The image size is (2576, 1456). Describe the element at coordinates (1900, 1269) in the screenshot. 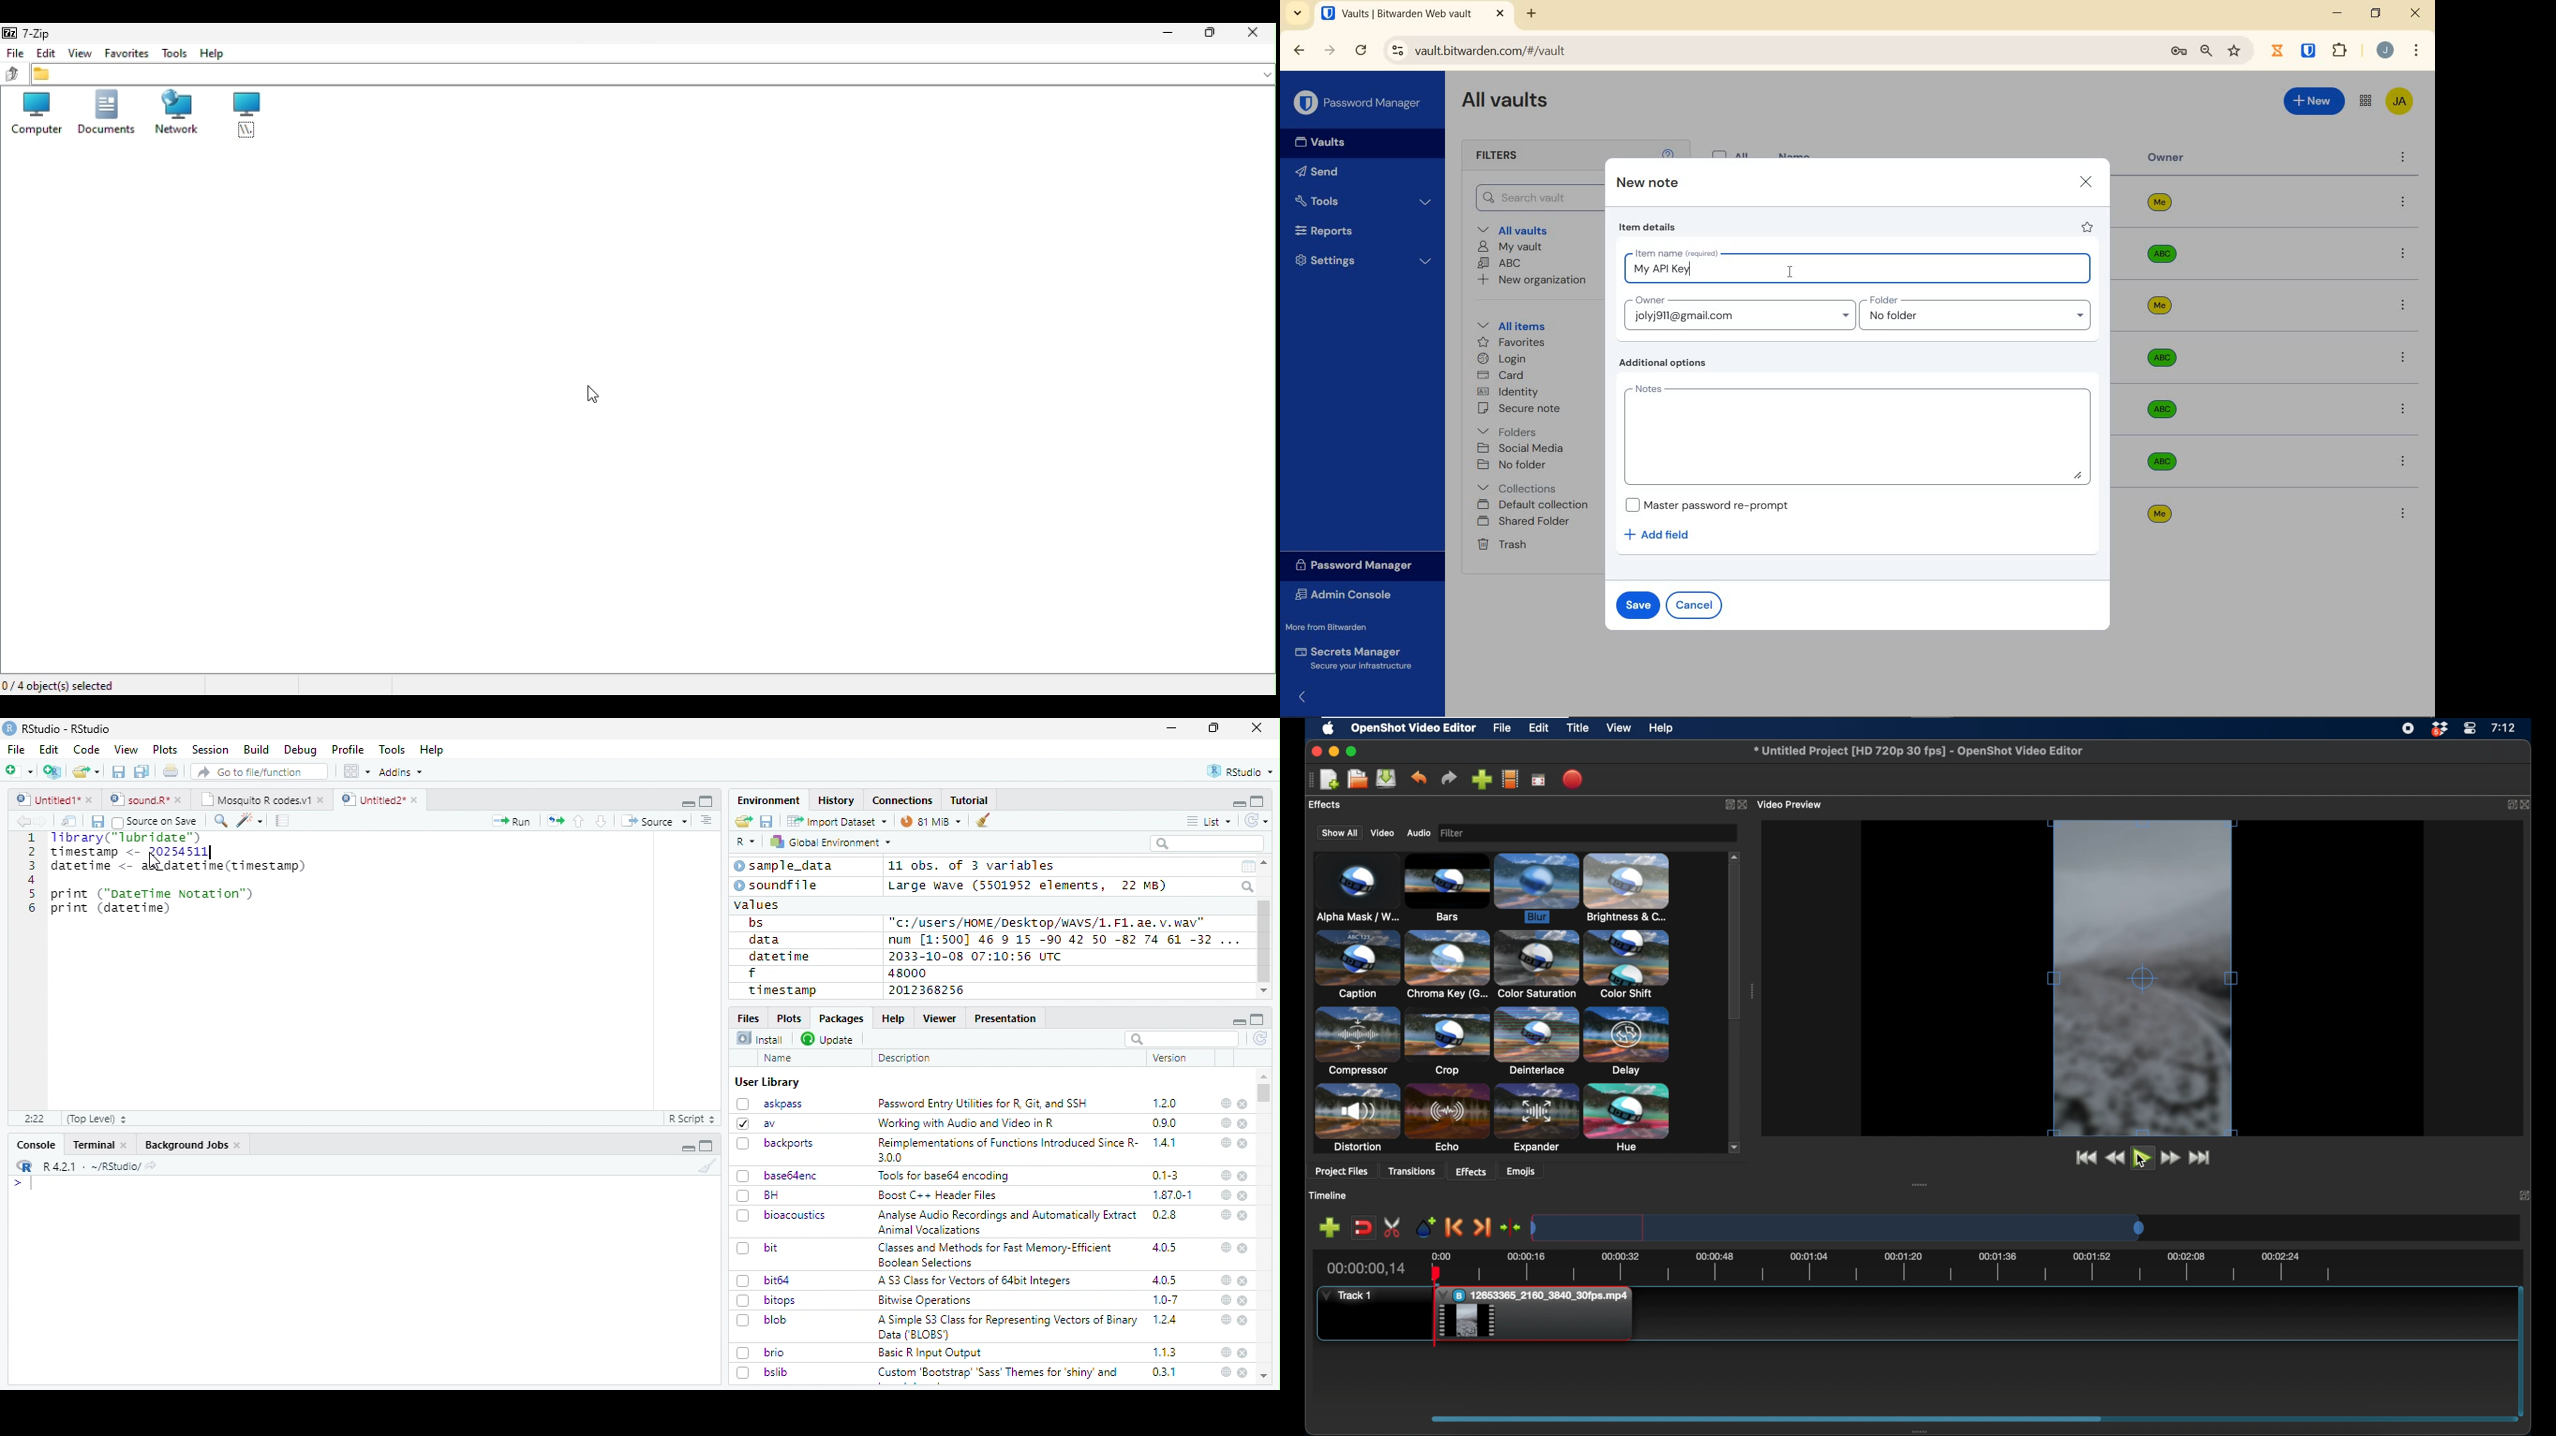

I see `timeline` at that location.